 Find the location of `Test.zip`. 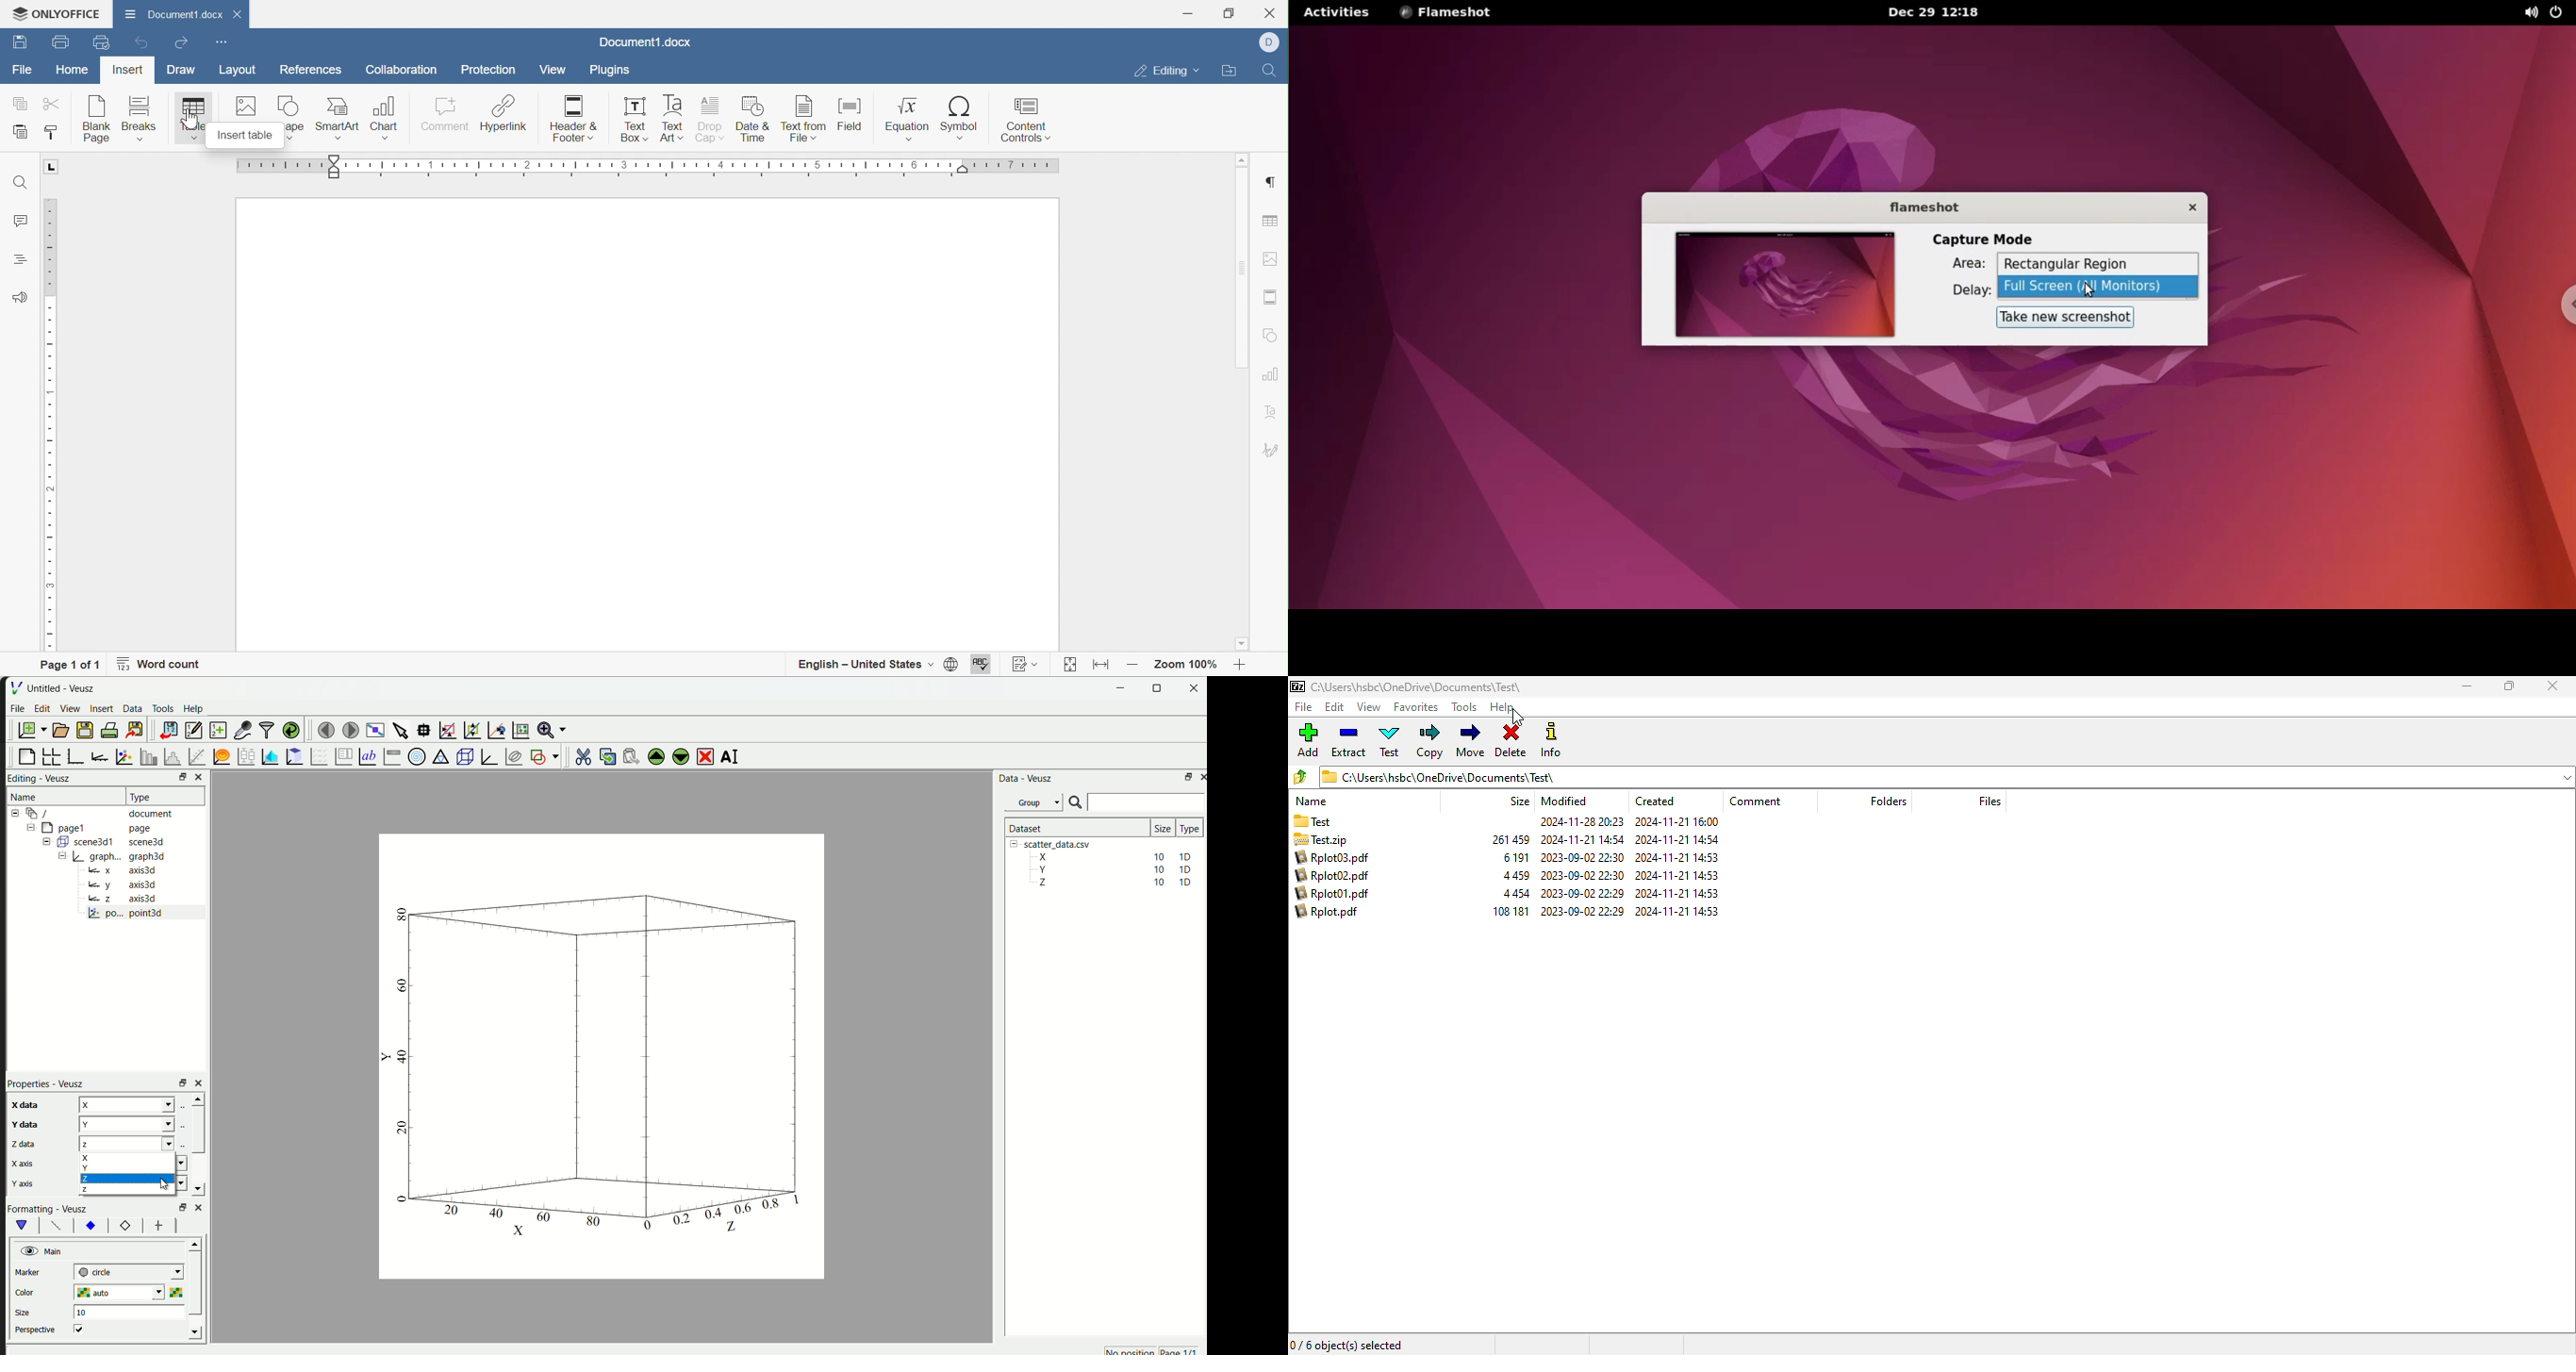

Test.zip is located at coordinates (1333, 840).